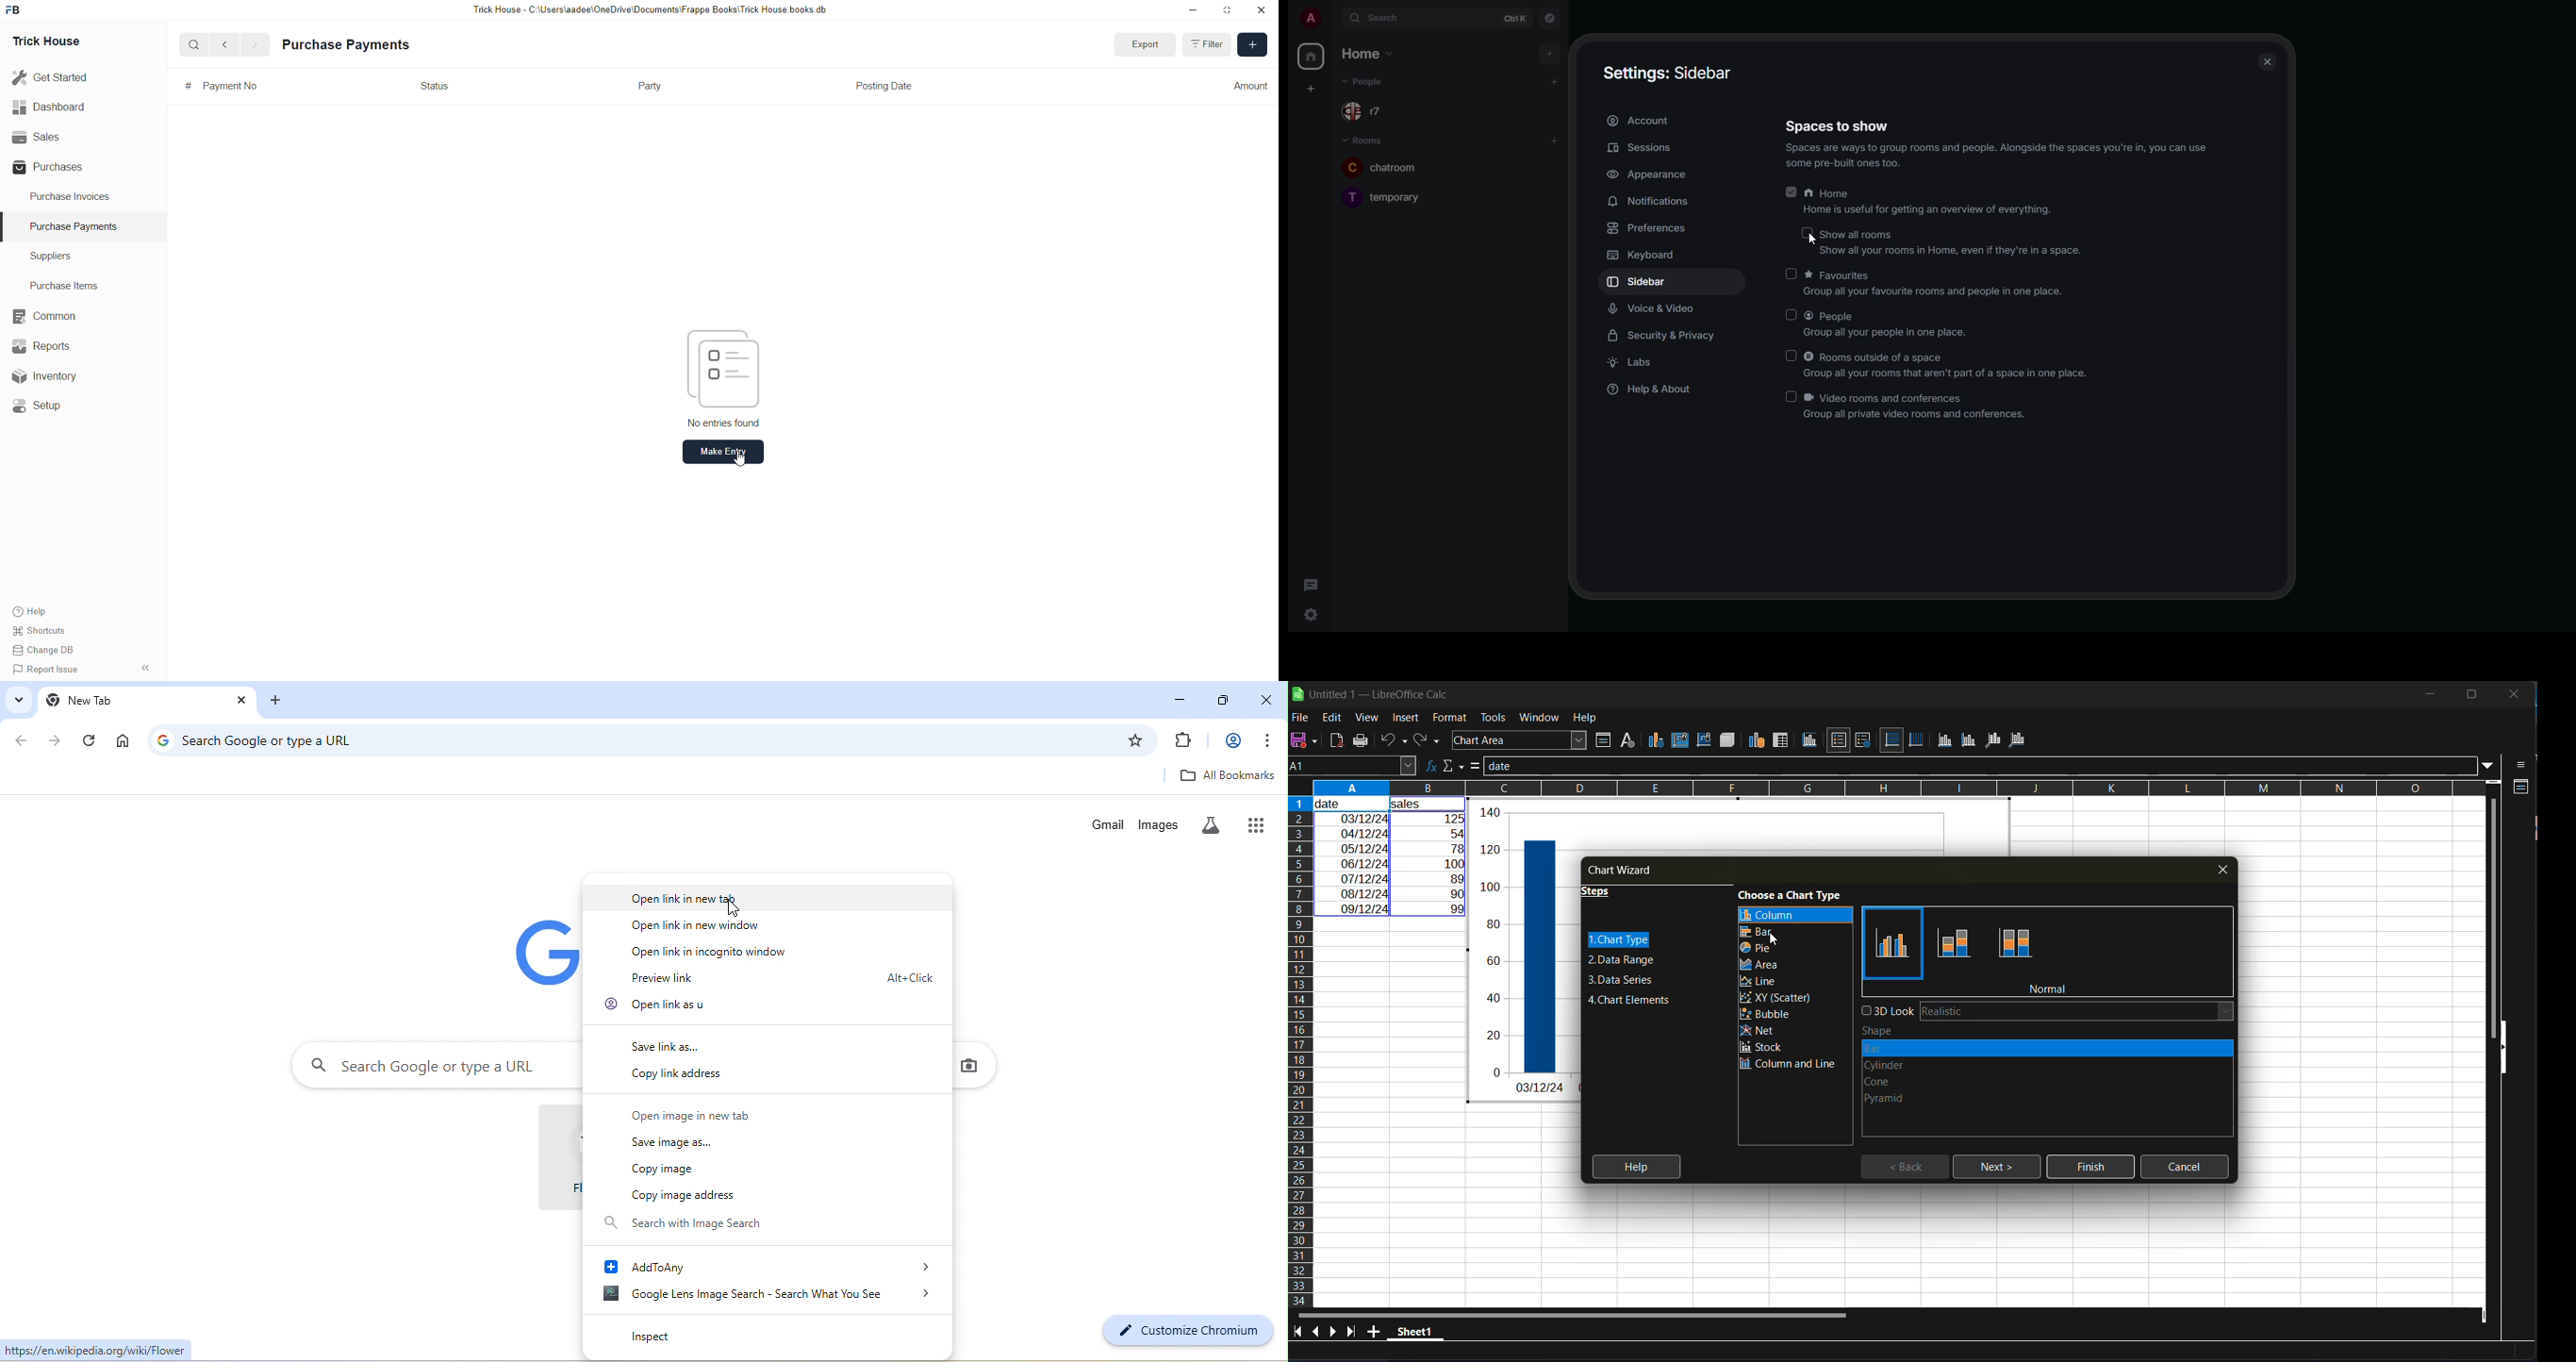 The height and width of the screenshot is (1372, 2576). I want to click on format selection, so click(1601, 741).